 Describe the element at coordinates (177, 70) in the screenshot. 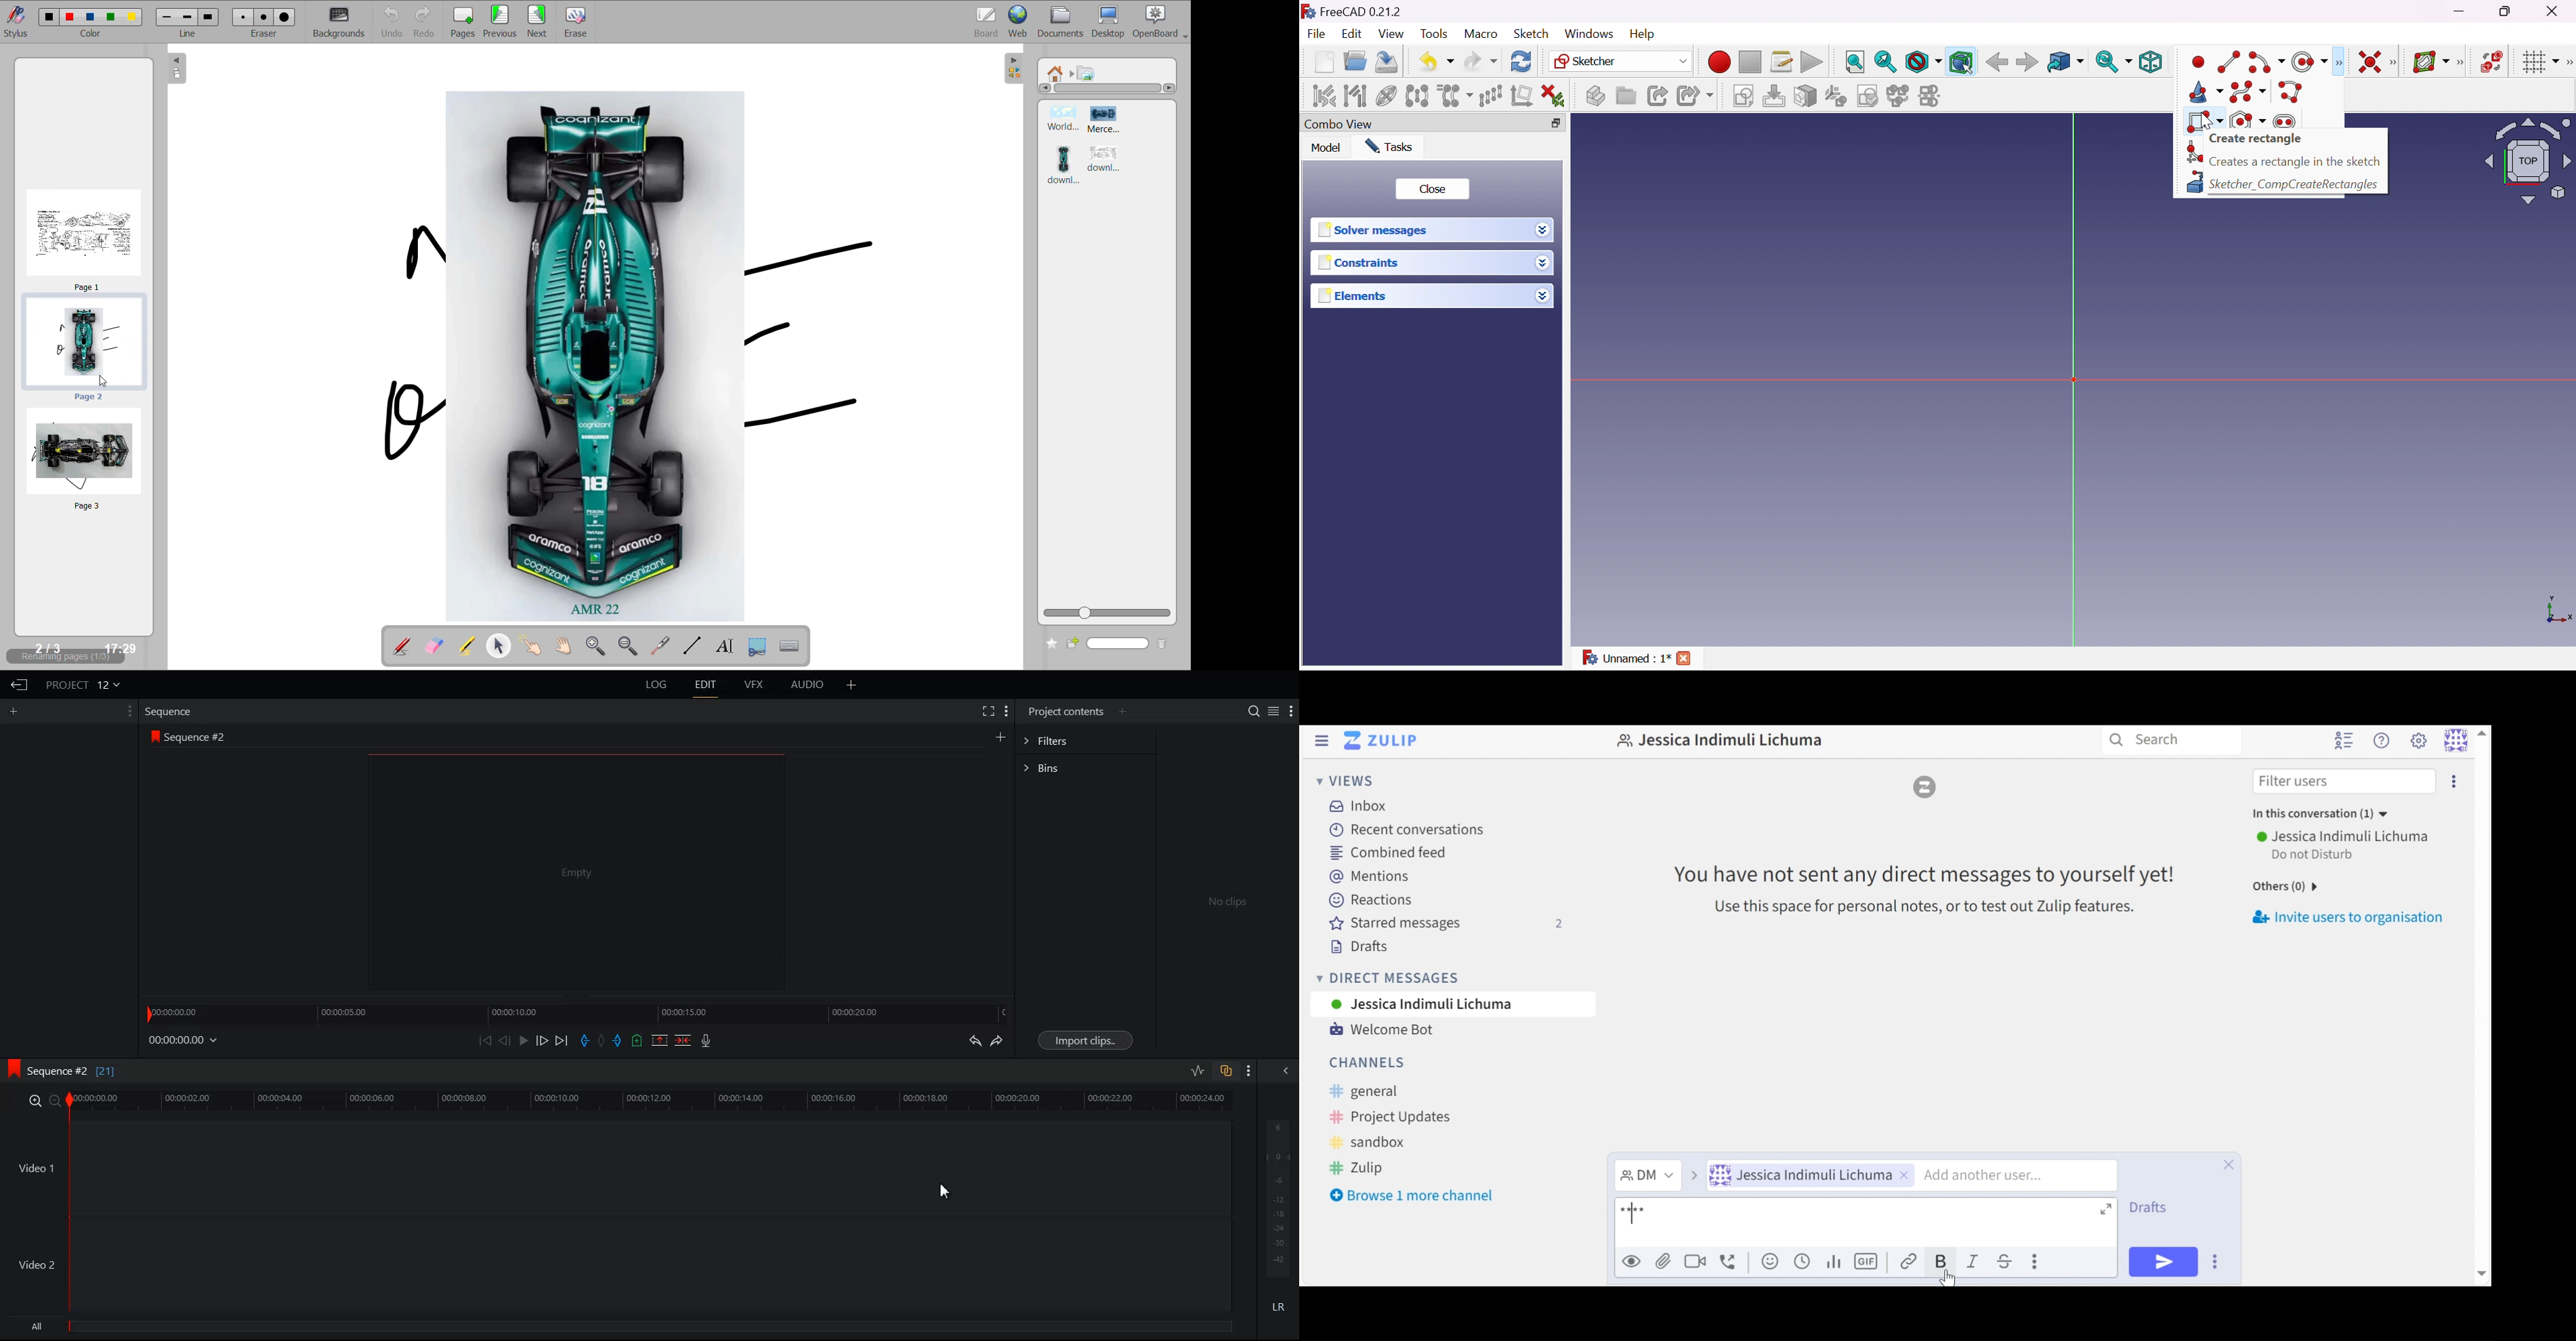

I see `collapse page preview pane` at that location.